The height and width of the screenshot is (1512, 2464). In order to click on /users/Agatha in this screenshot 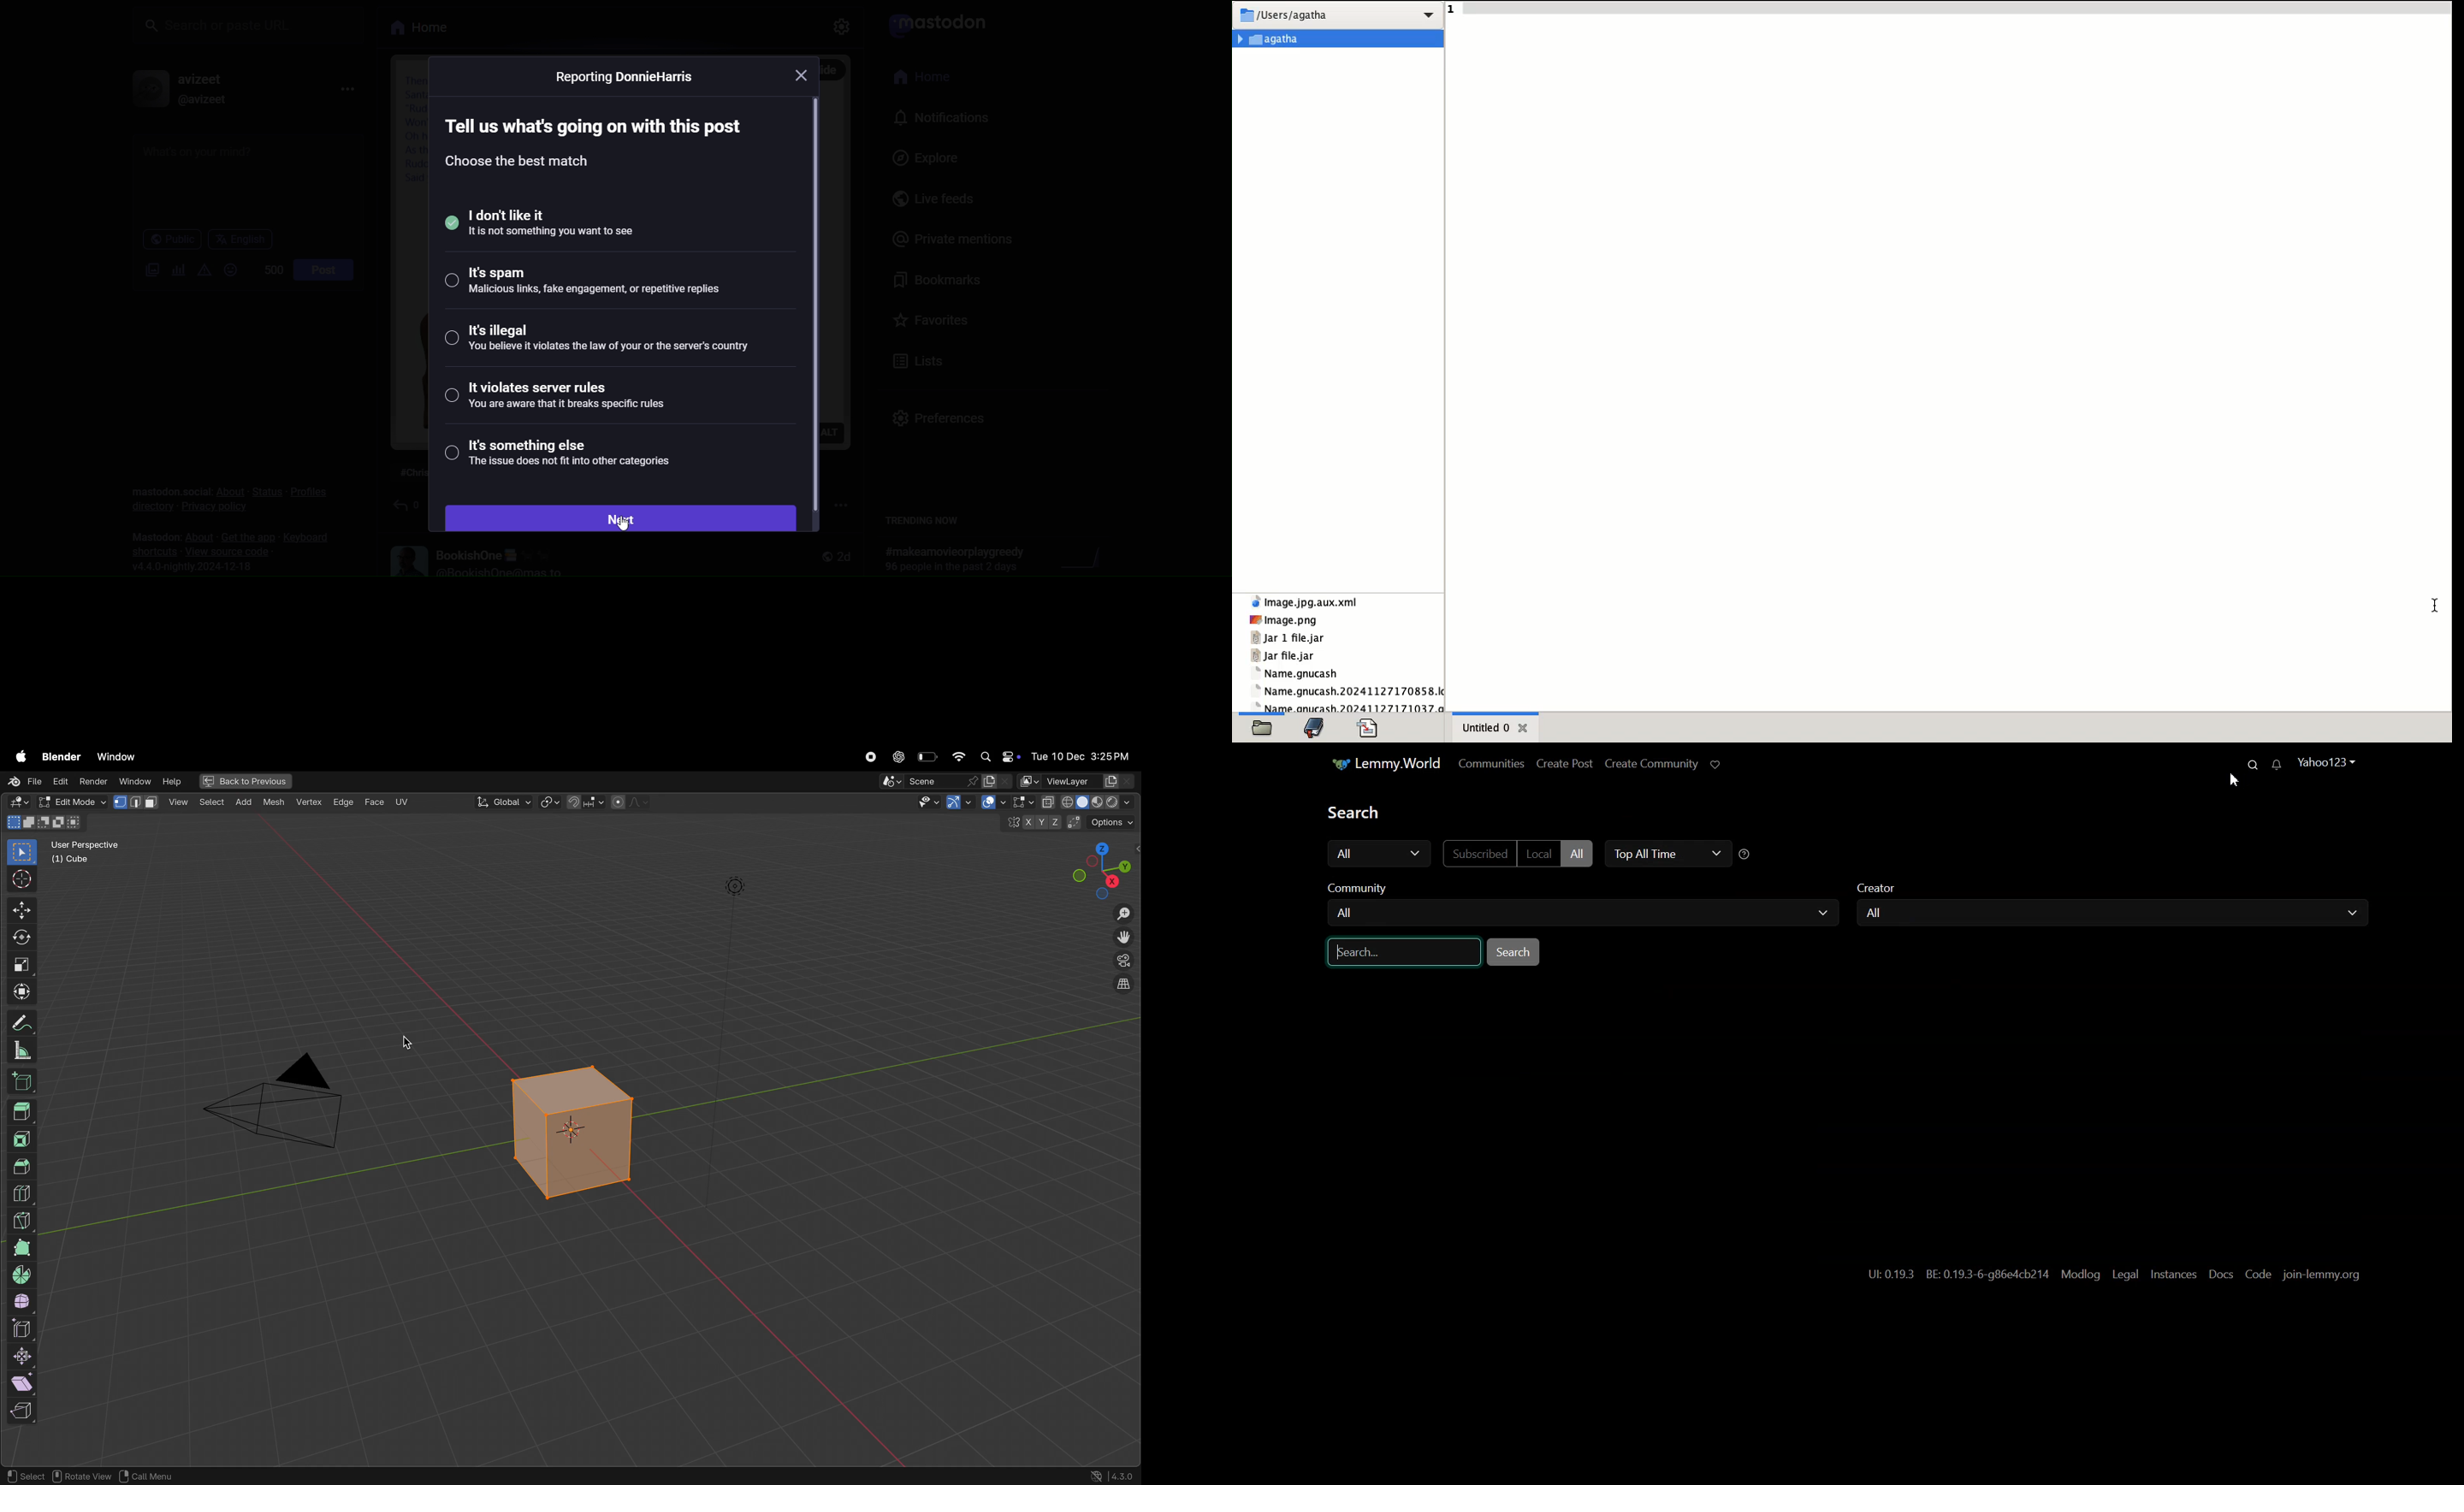, I will do `click(1338, 15)`.